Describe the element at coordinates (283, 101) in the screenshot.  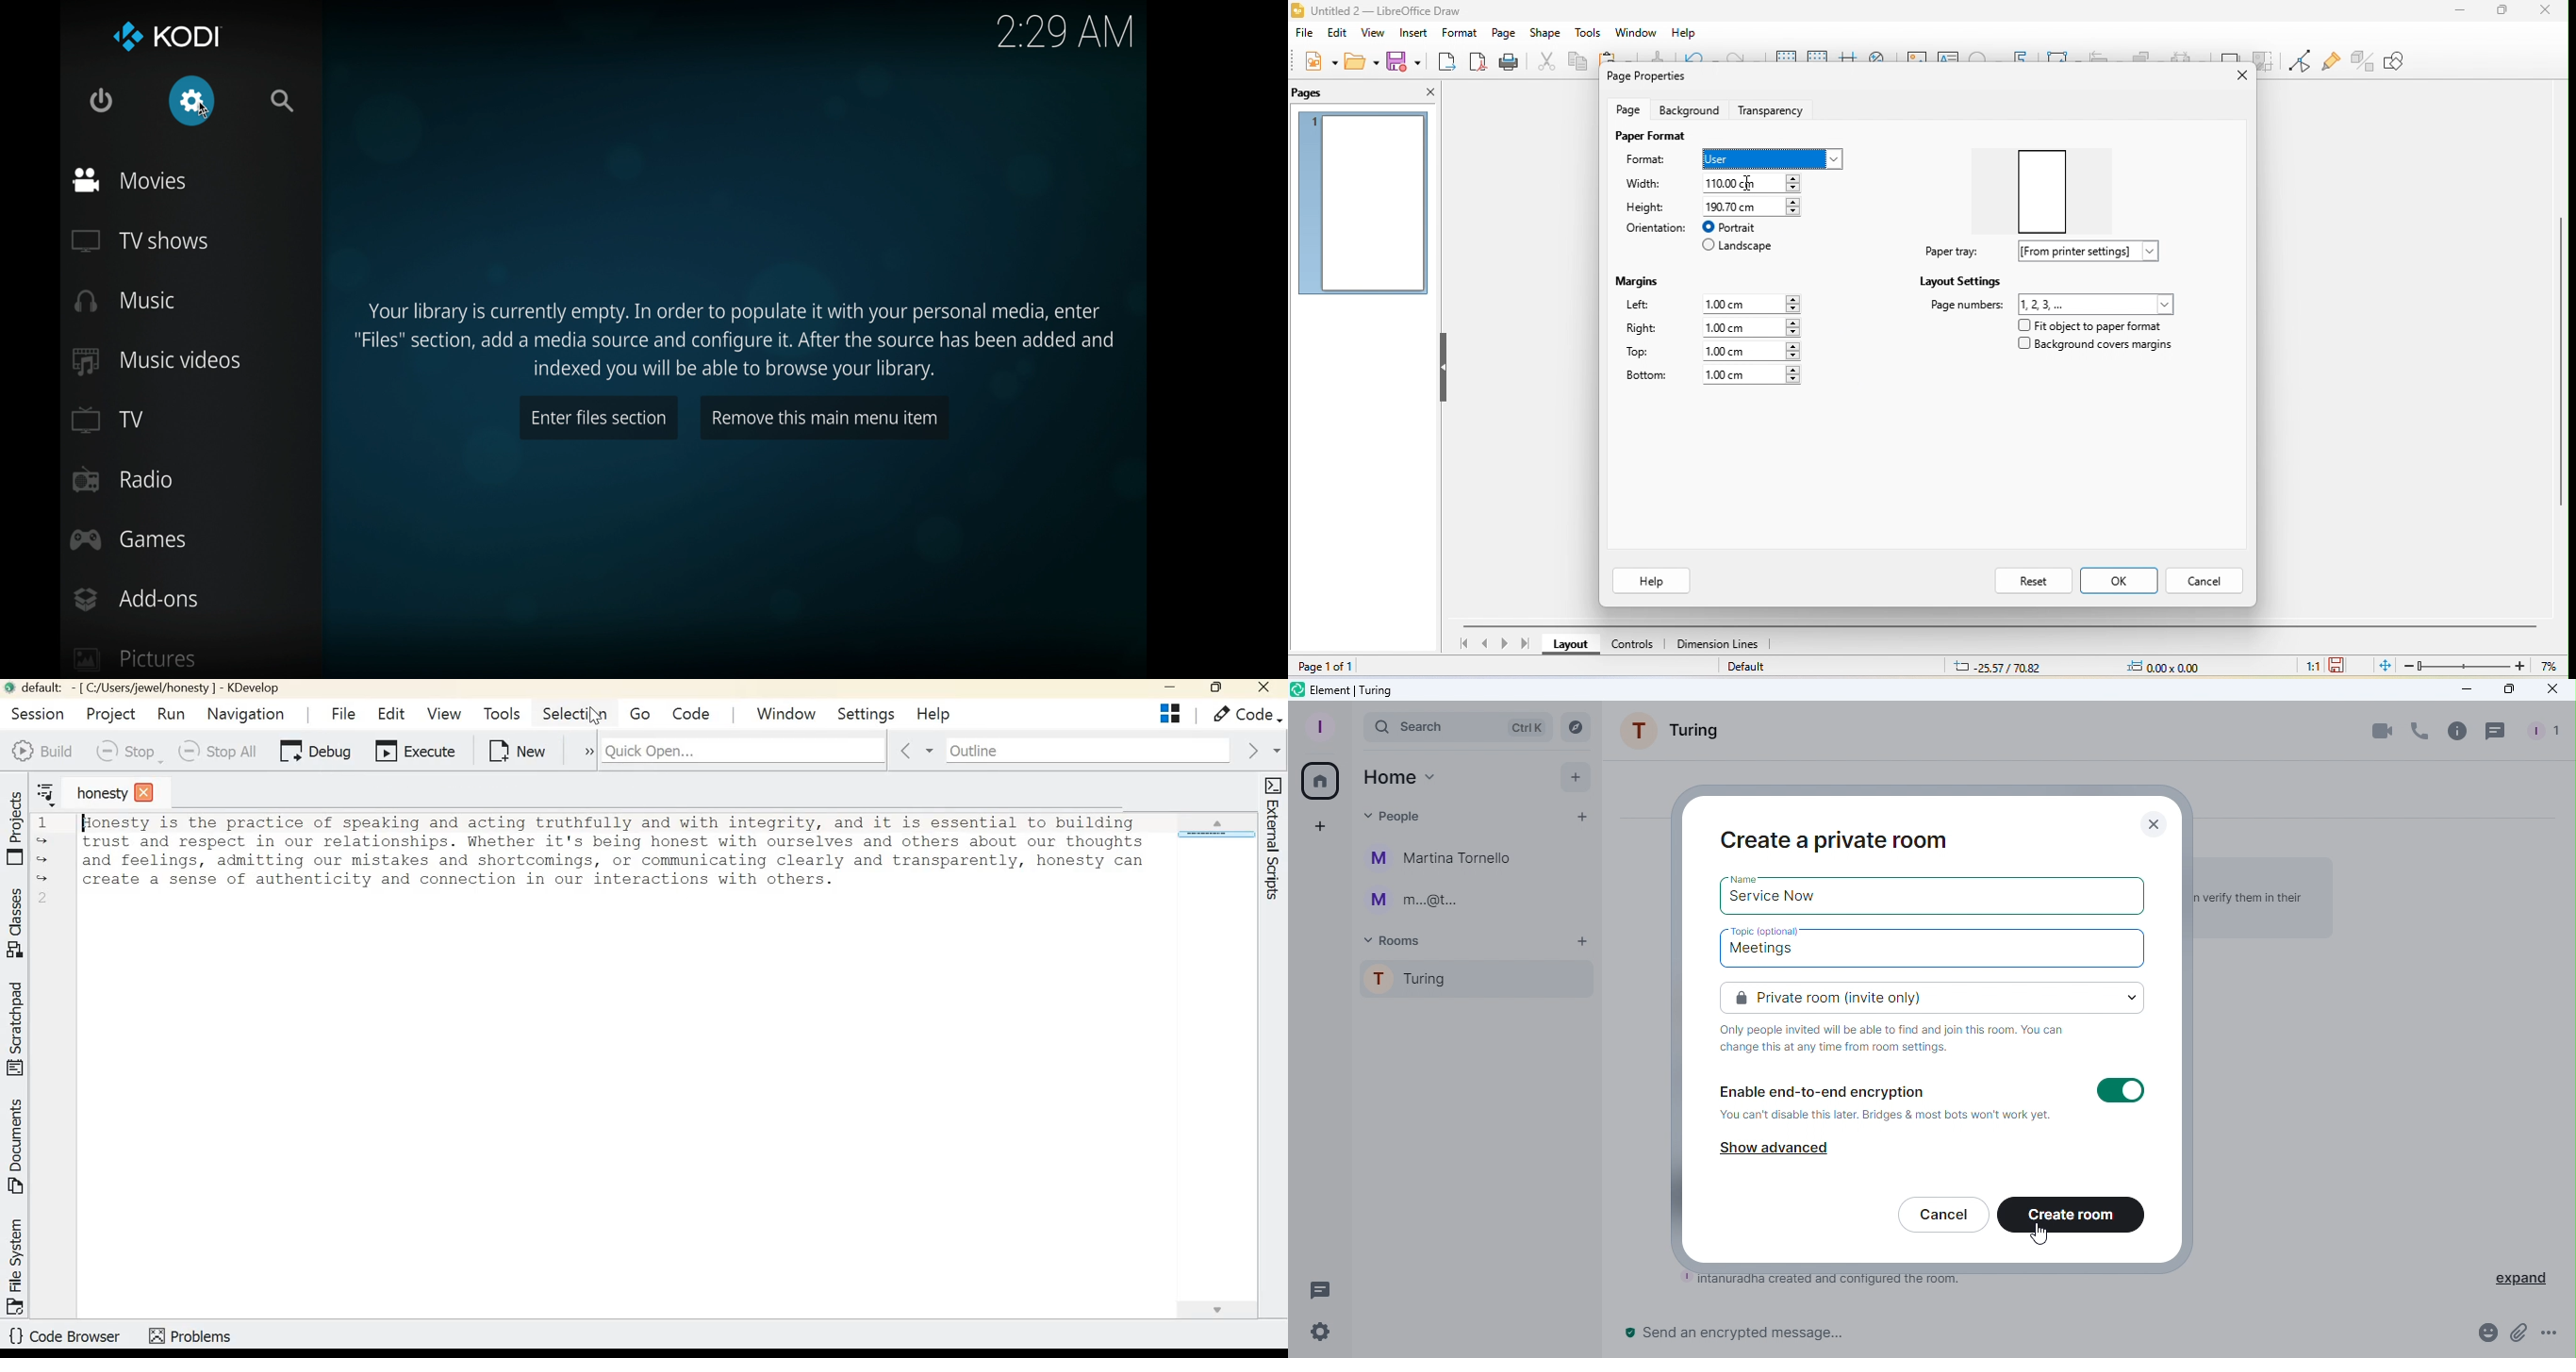
I see `search` at that location.